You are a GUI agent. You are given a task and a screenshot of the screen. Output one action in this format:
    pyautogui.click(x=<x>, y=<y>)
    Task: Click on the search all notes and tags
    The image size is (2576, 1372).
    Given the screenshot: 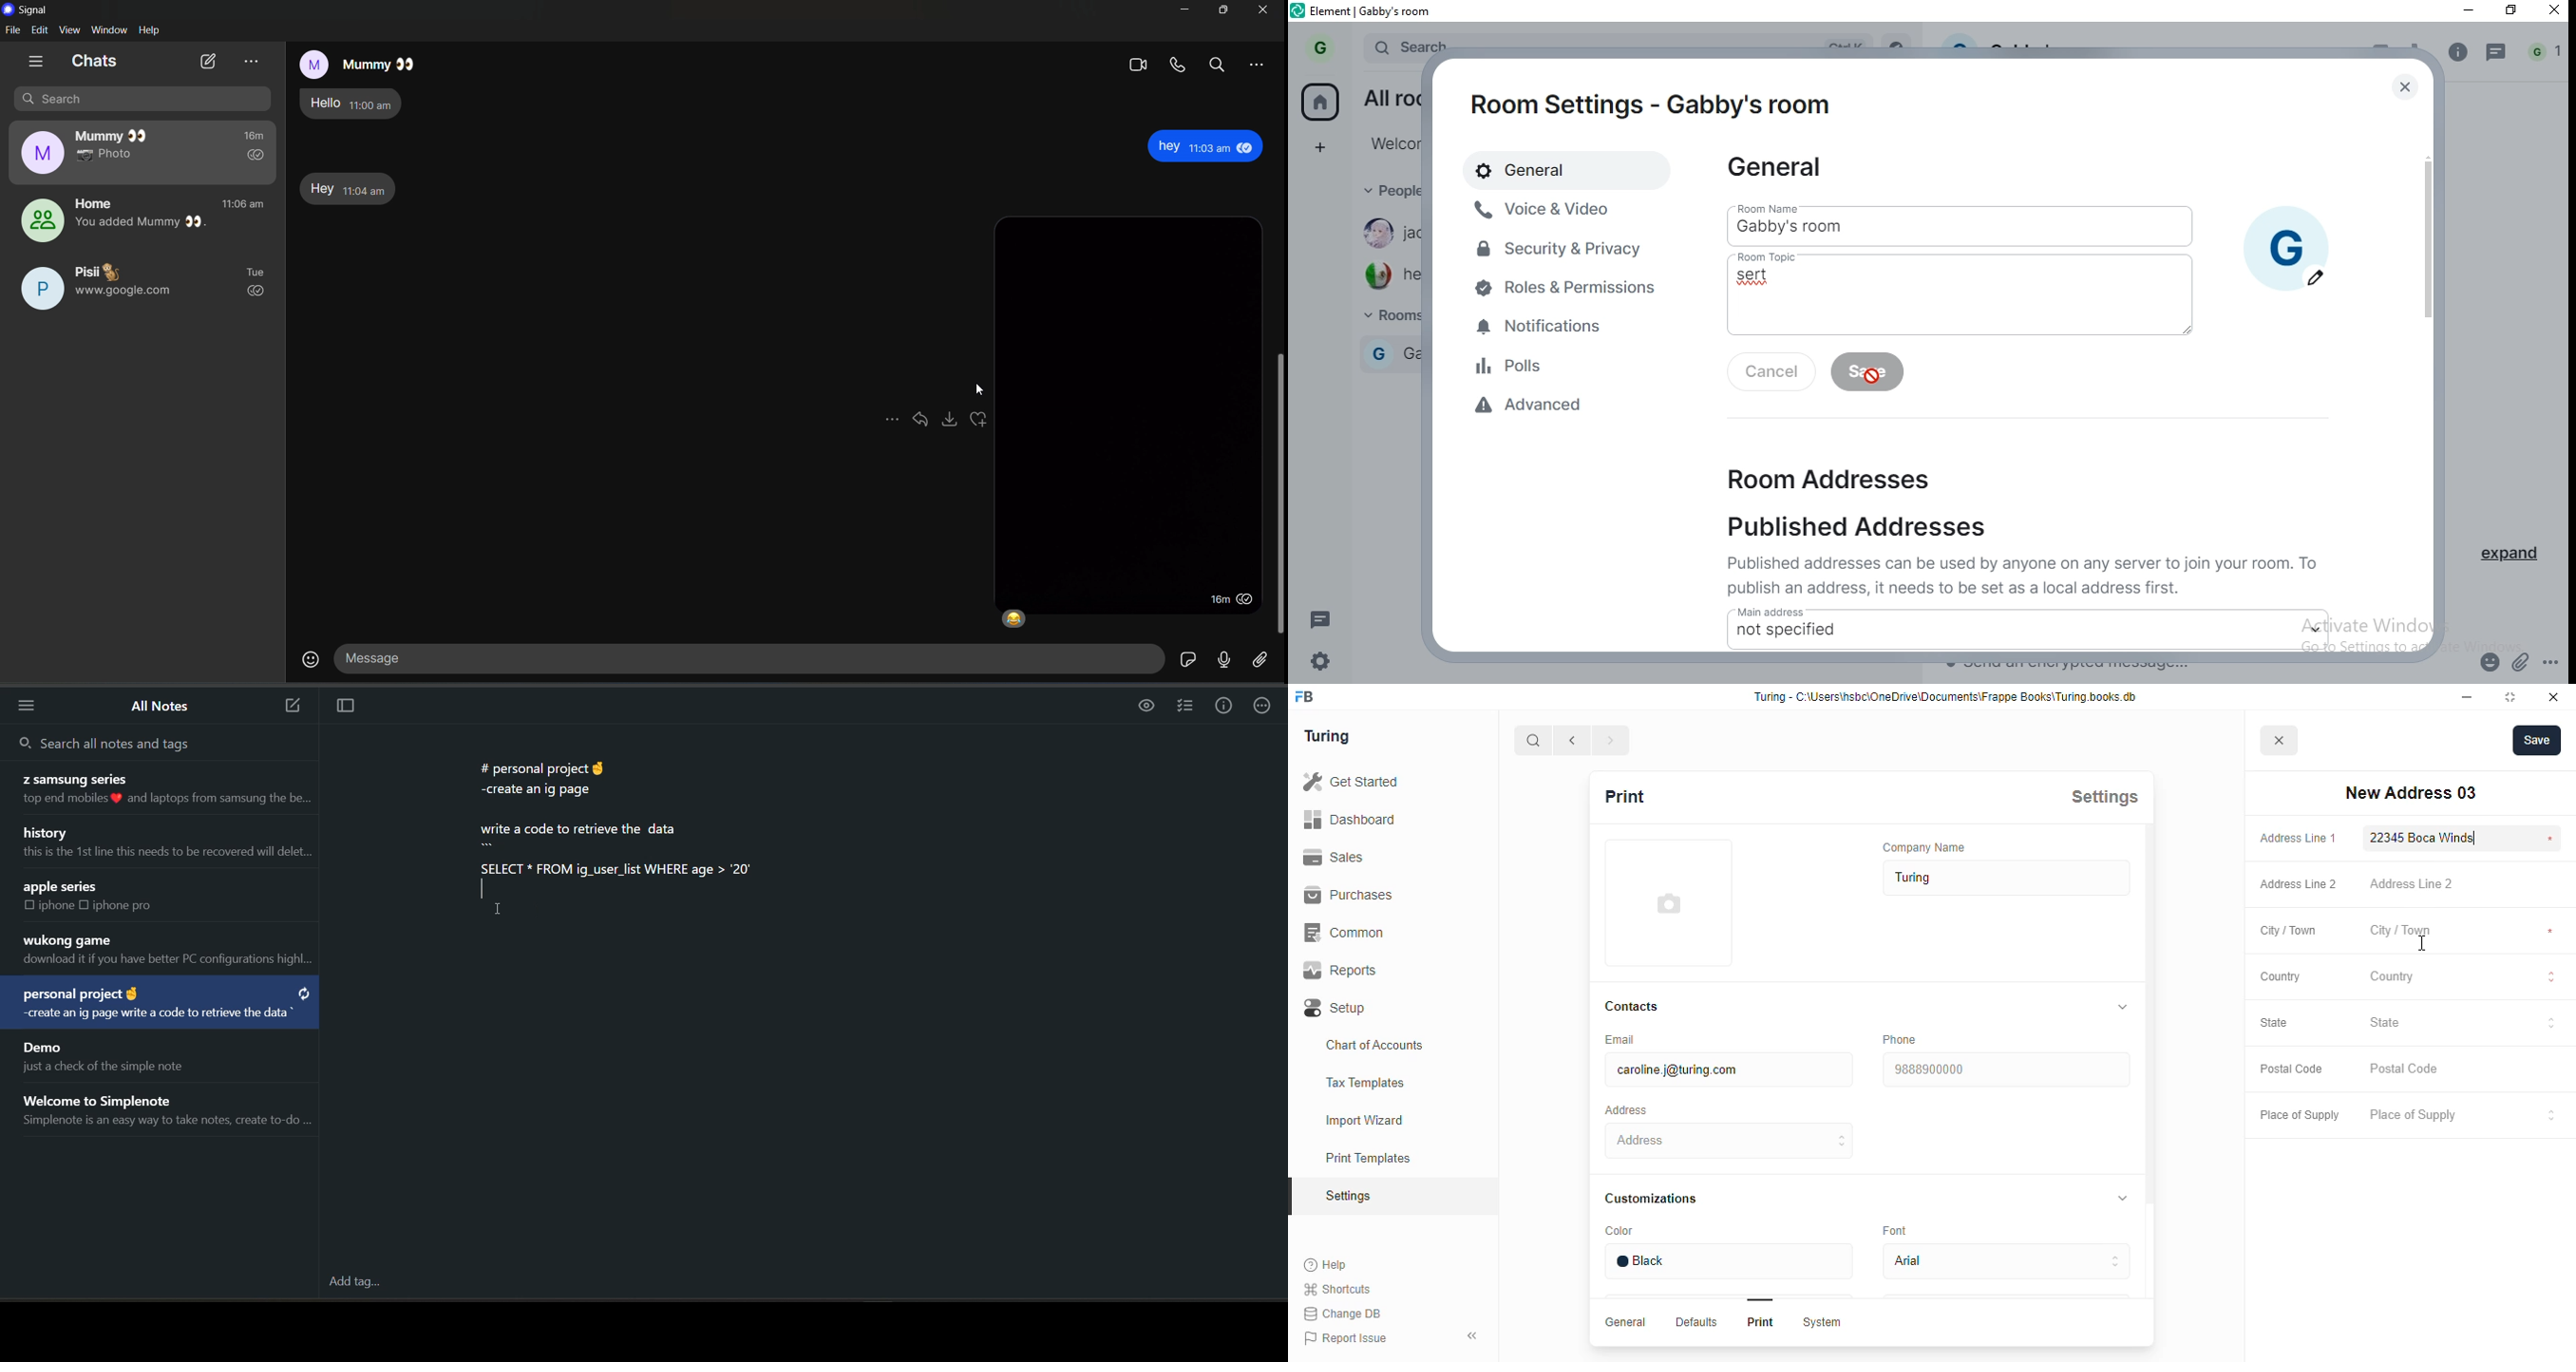 What is the action you would take?
    pyautogui.click(x=141, y=742)
    